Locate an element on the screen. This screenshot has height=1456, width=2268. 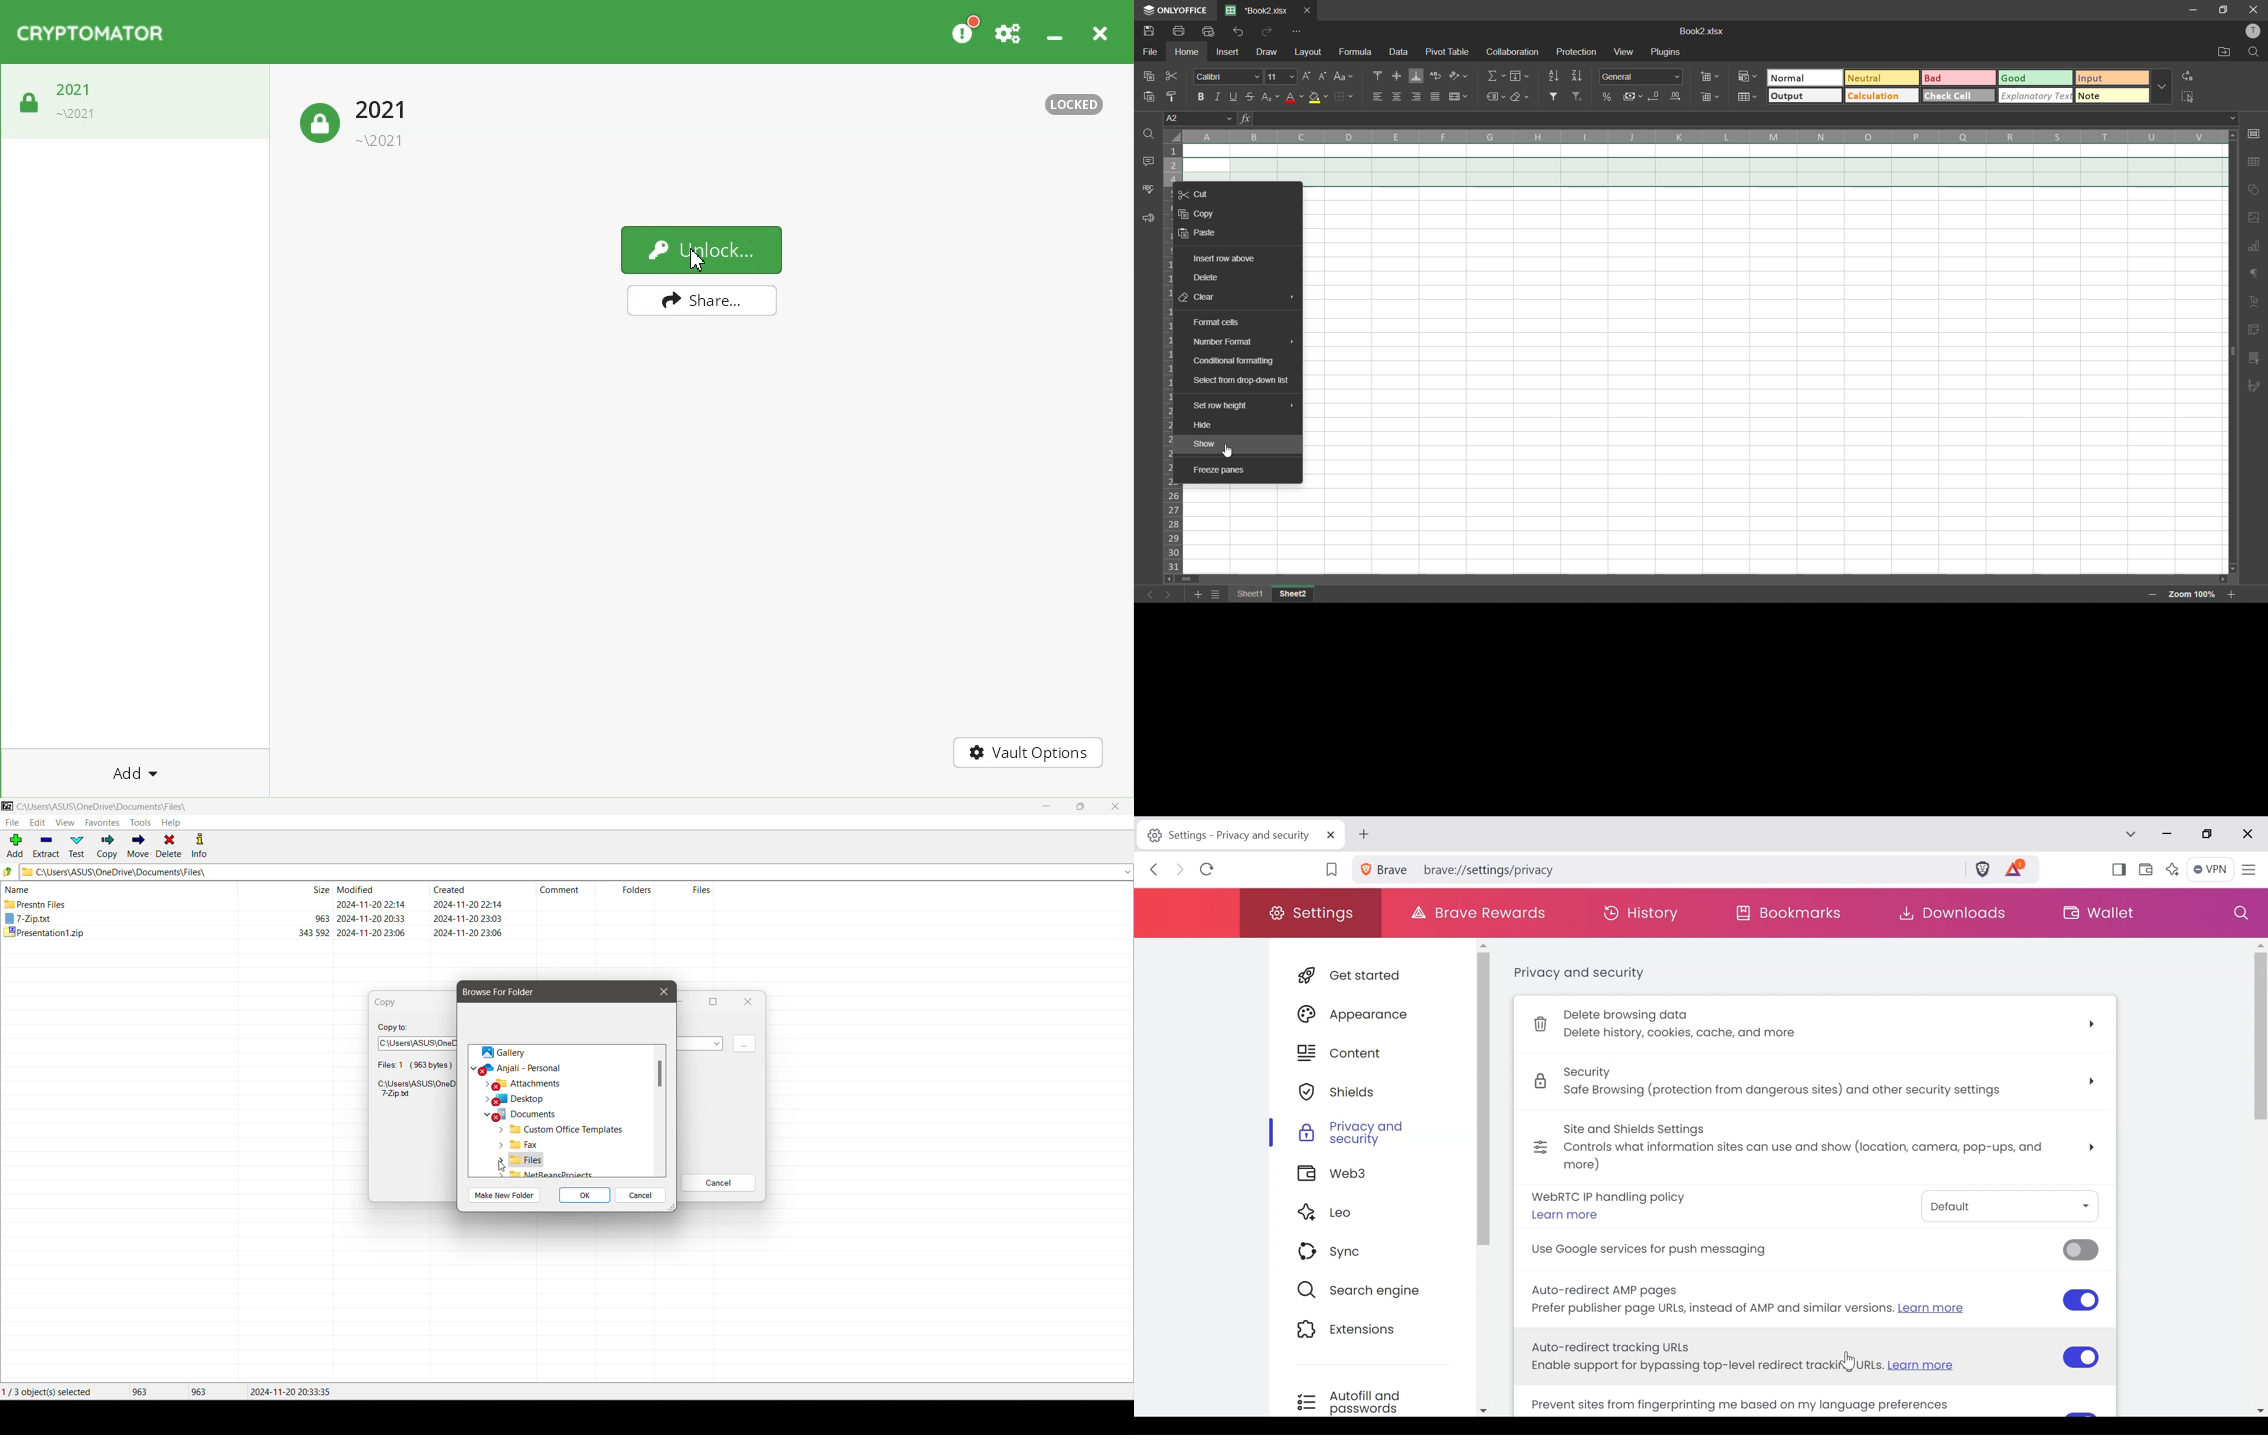
format cells is located at coordinates (1220, 323).